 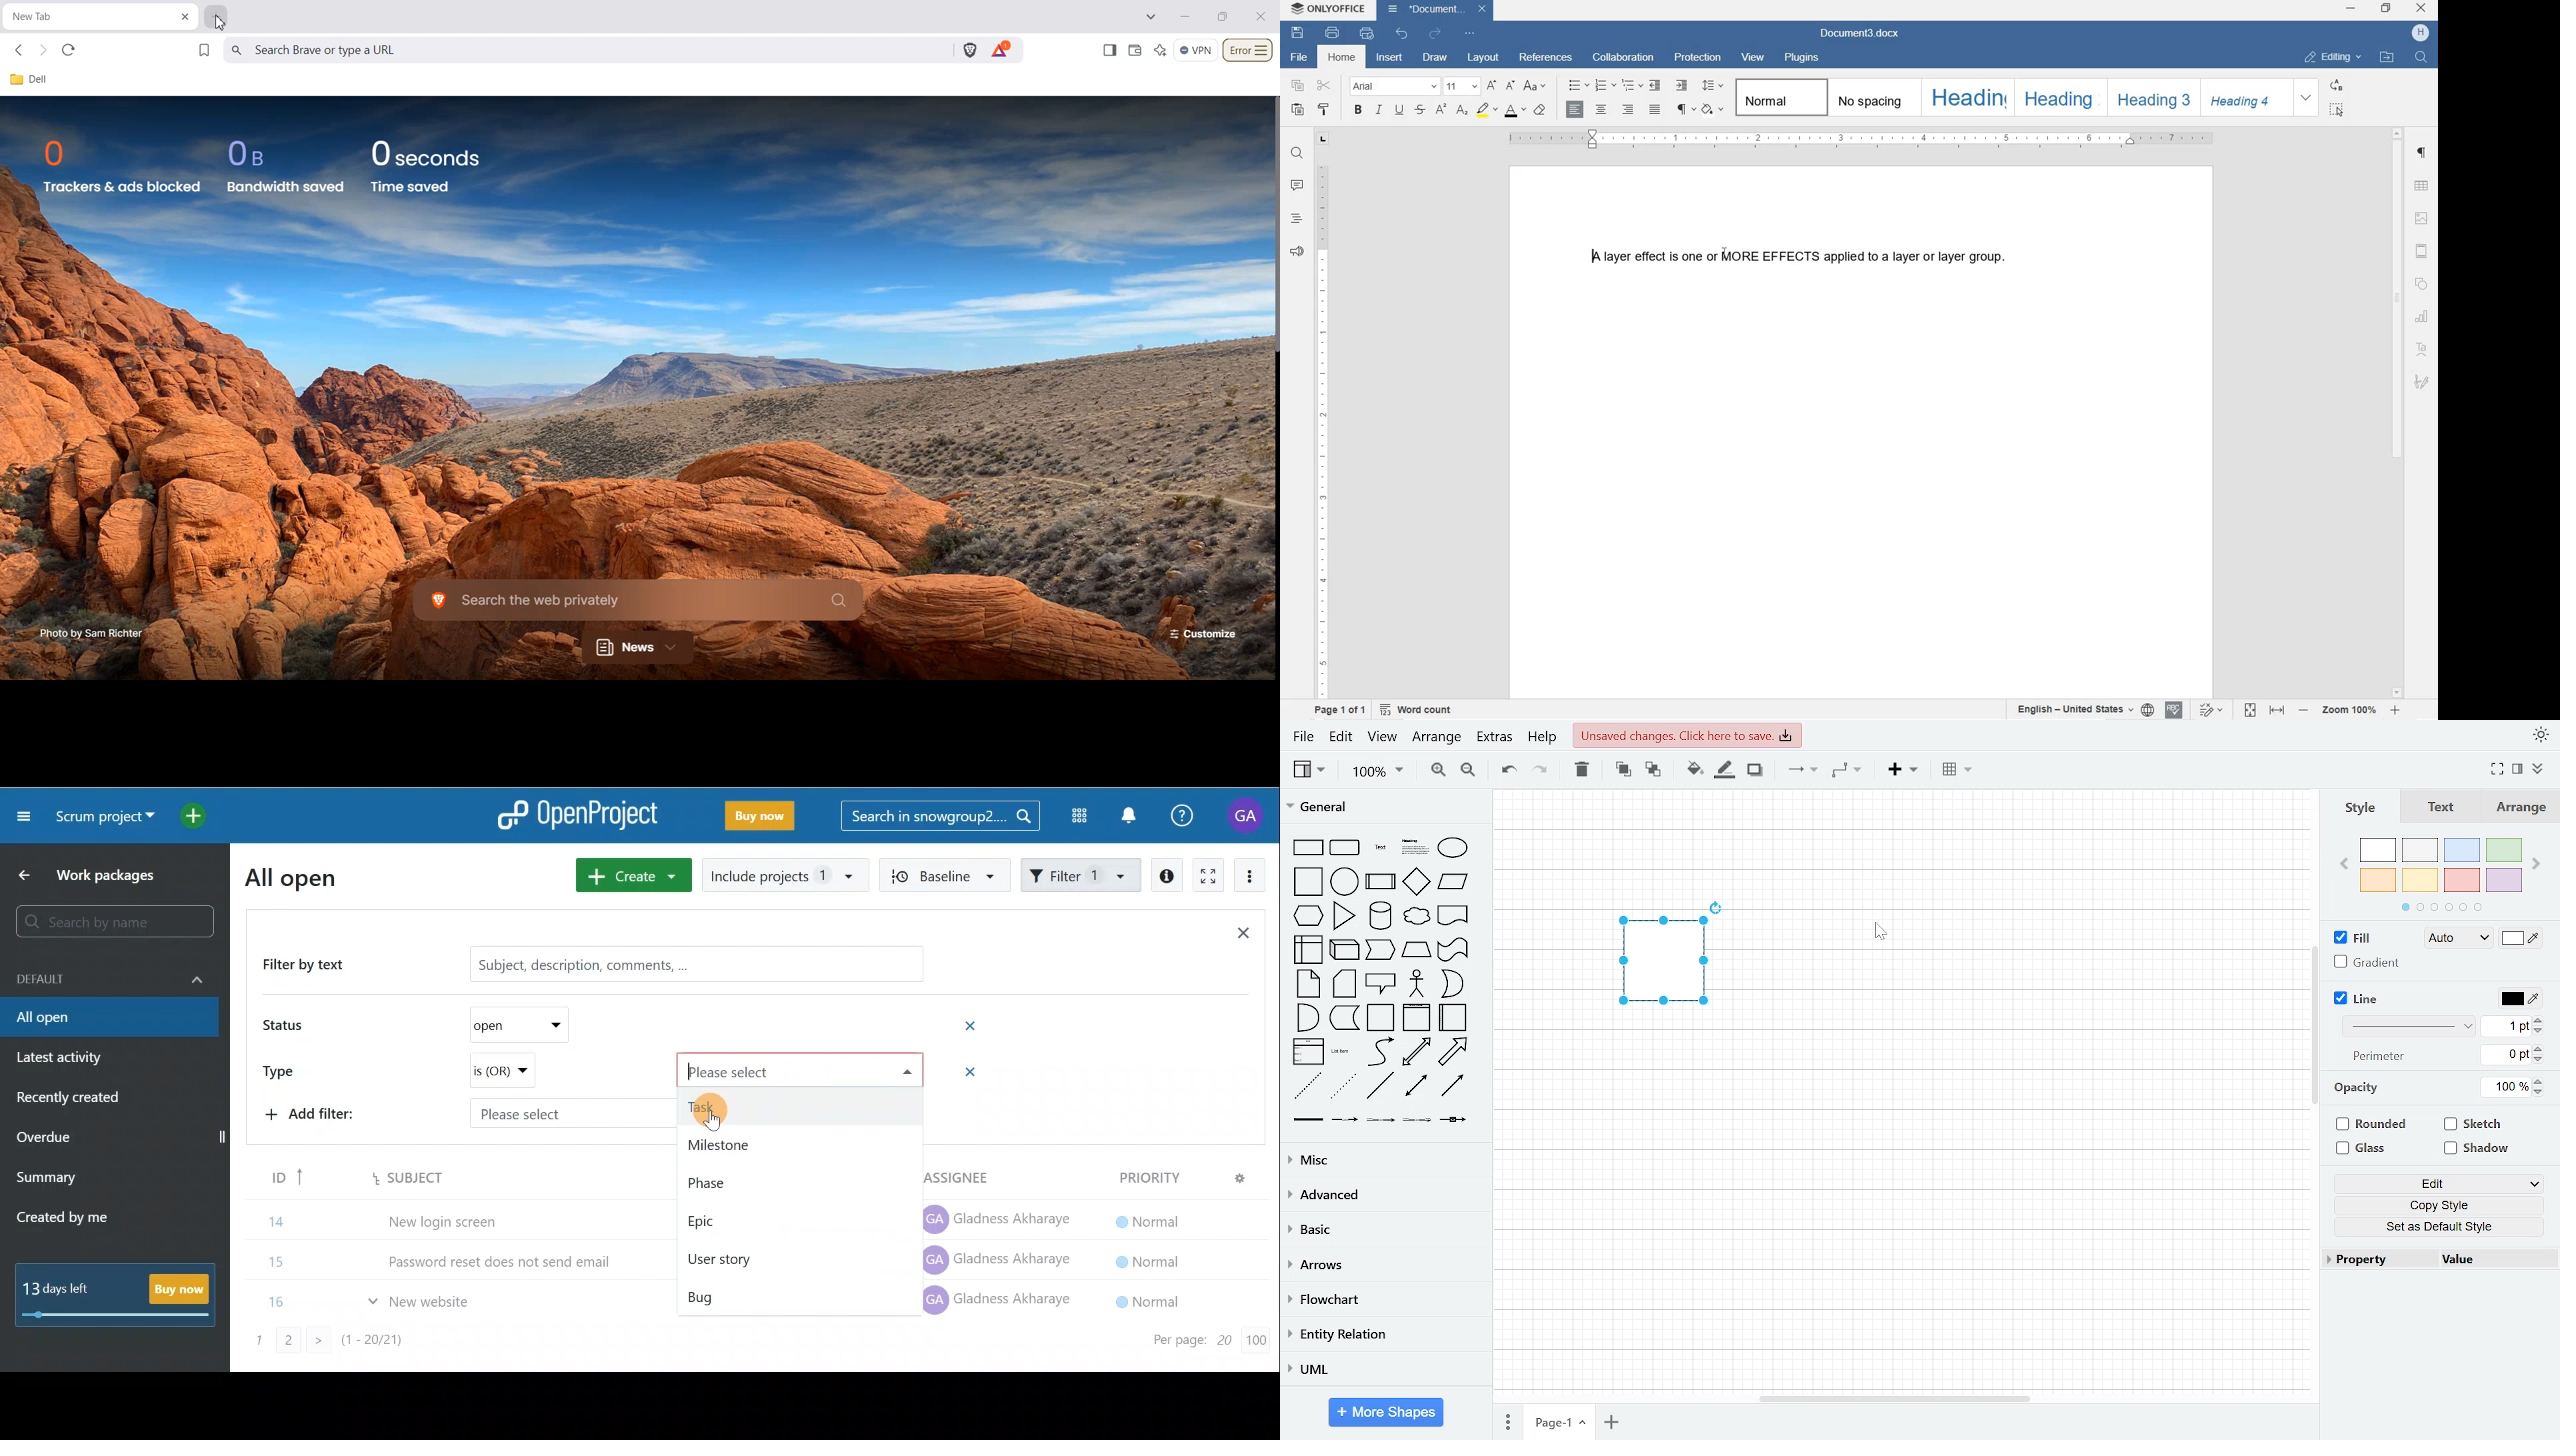 What do you see at coordinates (1308, 948) in the screenshot?
I see `internal storage` at bounding box center [1308, 948].